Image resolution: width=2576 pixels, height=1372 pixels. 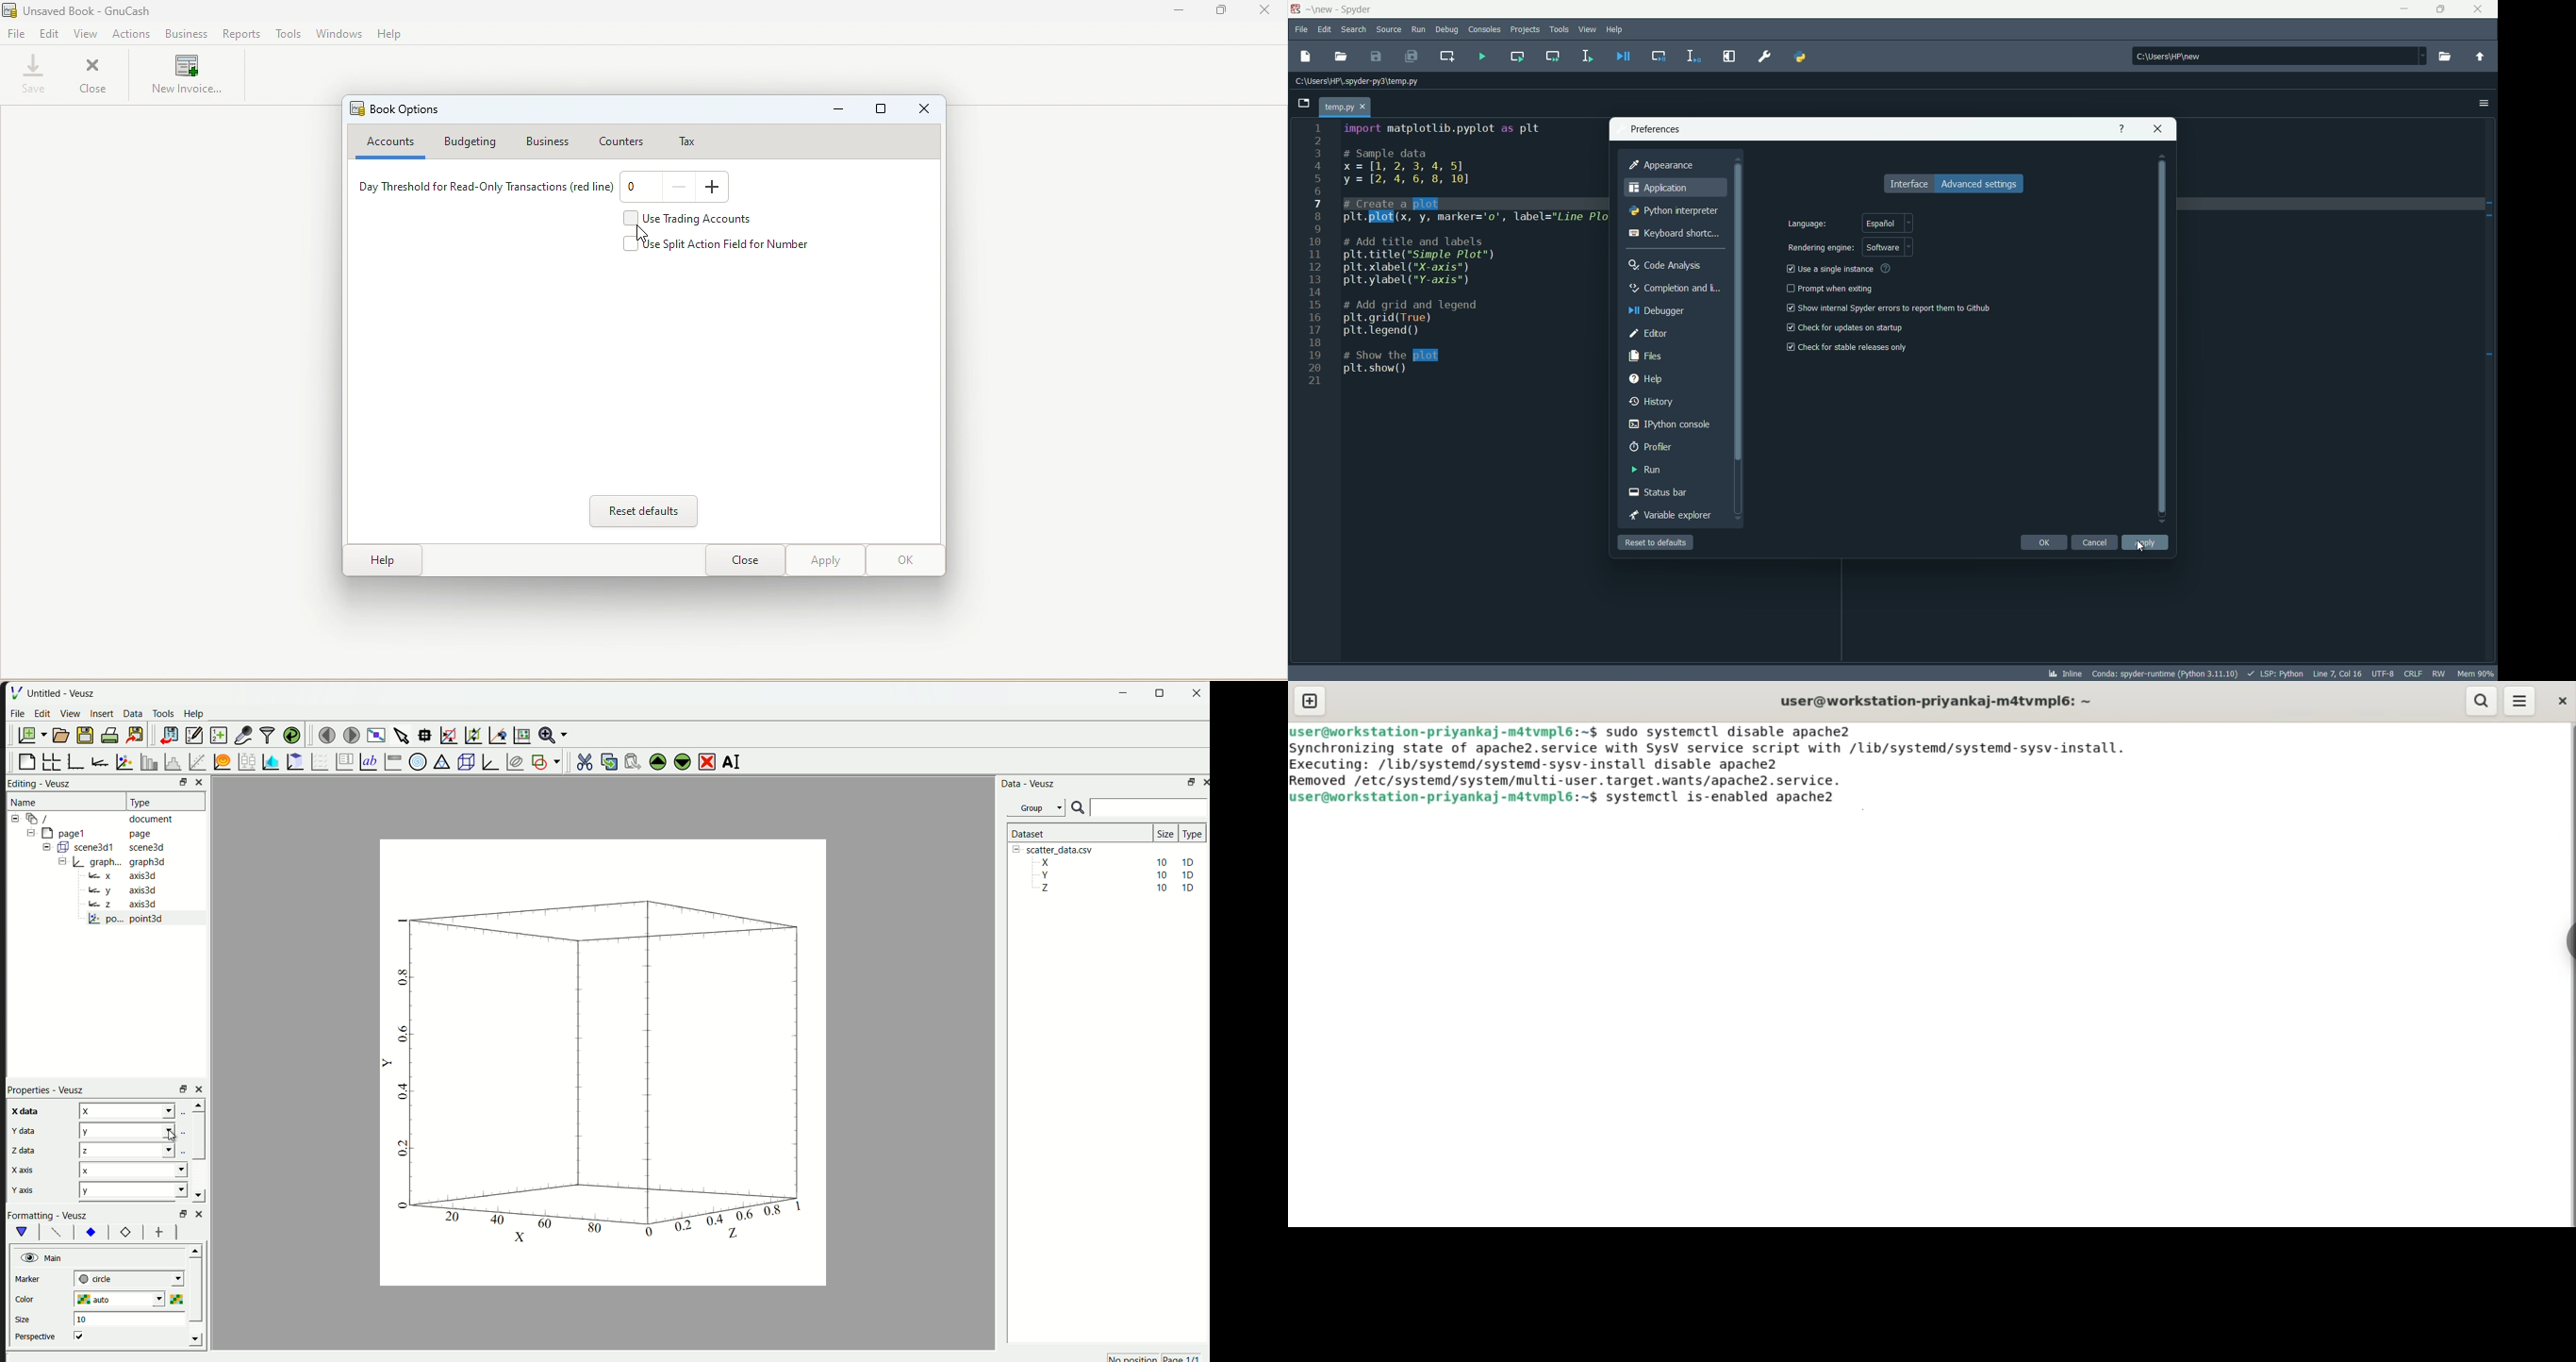 What do you see at coordinates (1552, 55) in the screenshot?
I see `run current cell and go to the next one` at bounding box center [1552, 55].